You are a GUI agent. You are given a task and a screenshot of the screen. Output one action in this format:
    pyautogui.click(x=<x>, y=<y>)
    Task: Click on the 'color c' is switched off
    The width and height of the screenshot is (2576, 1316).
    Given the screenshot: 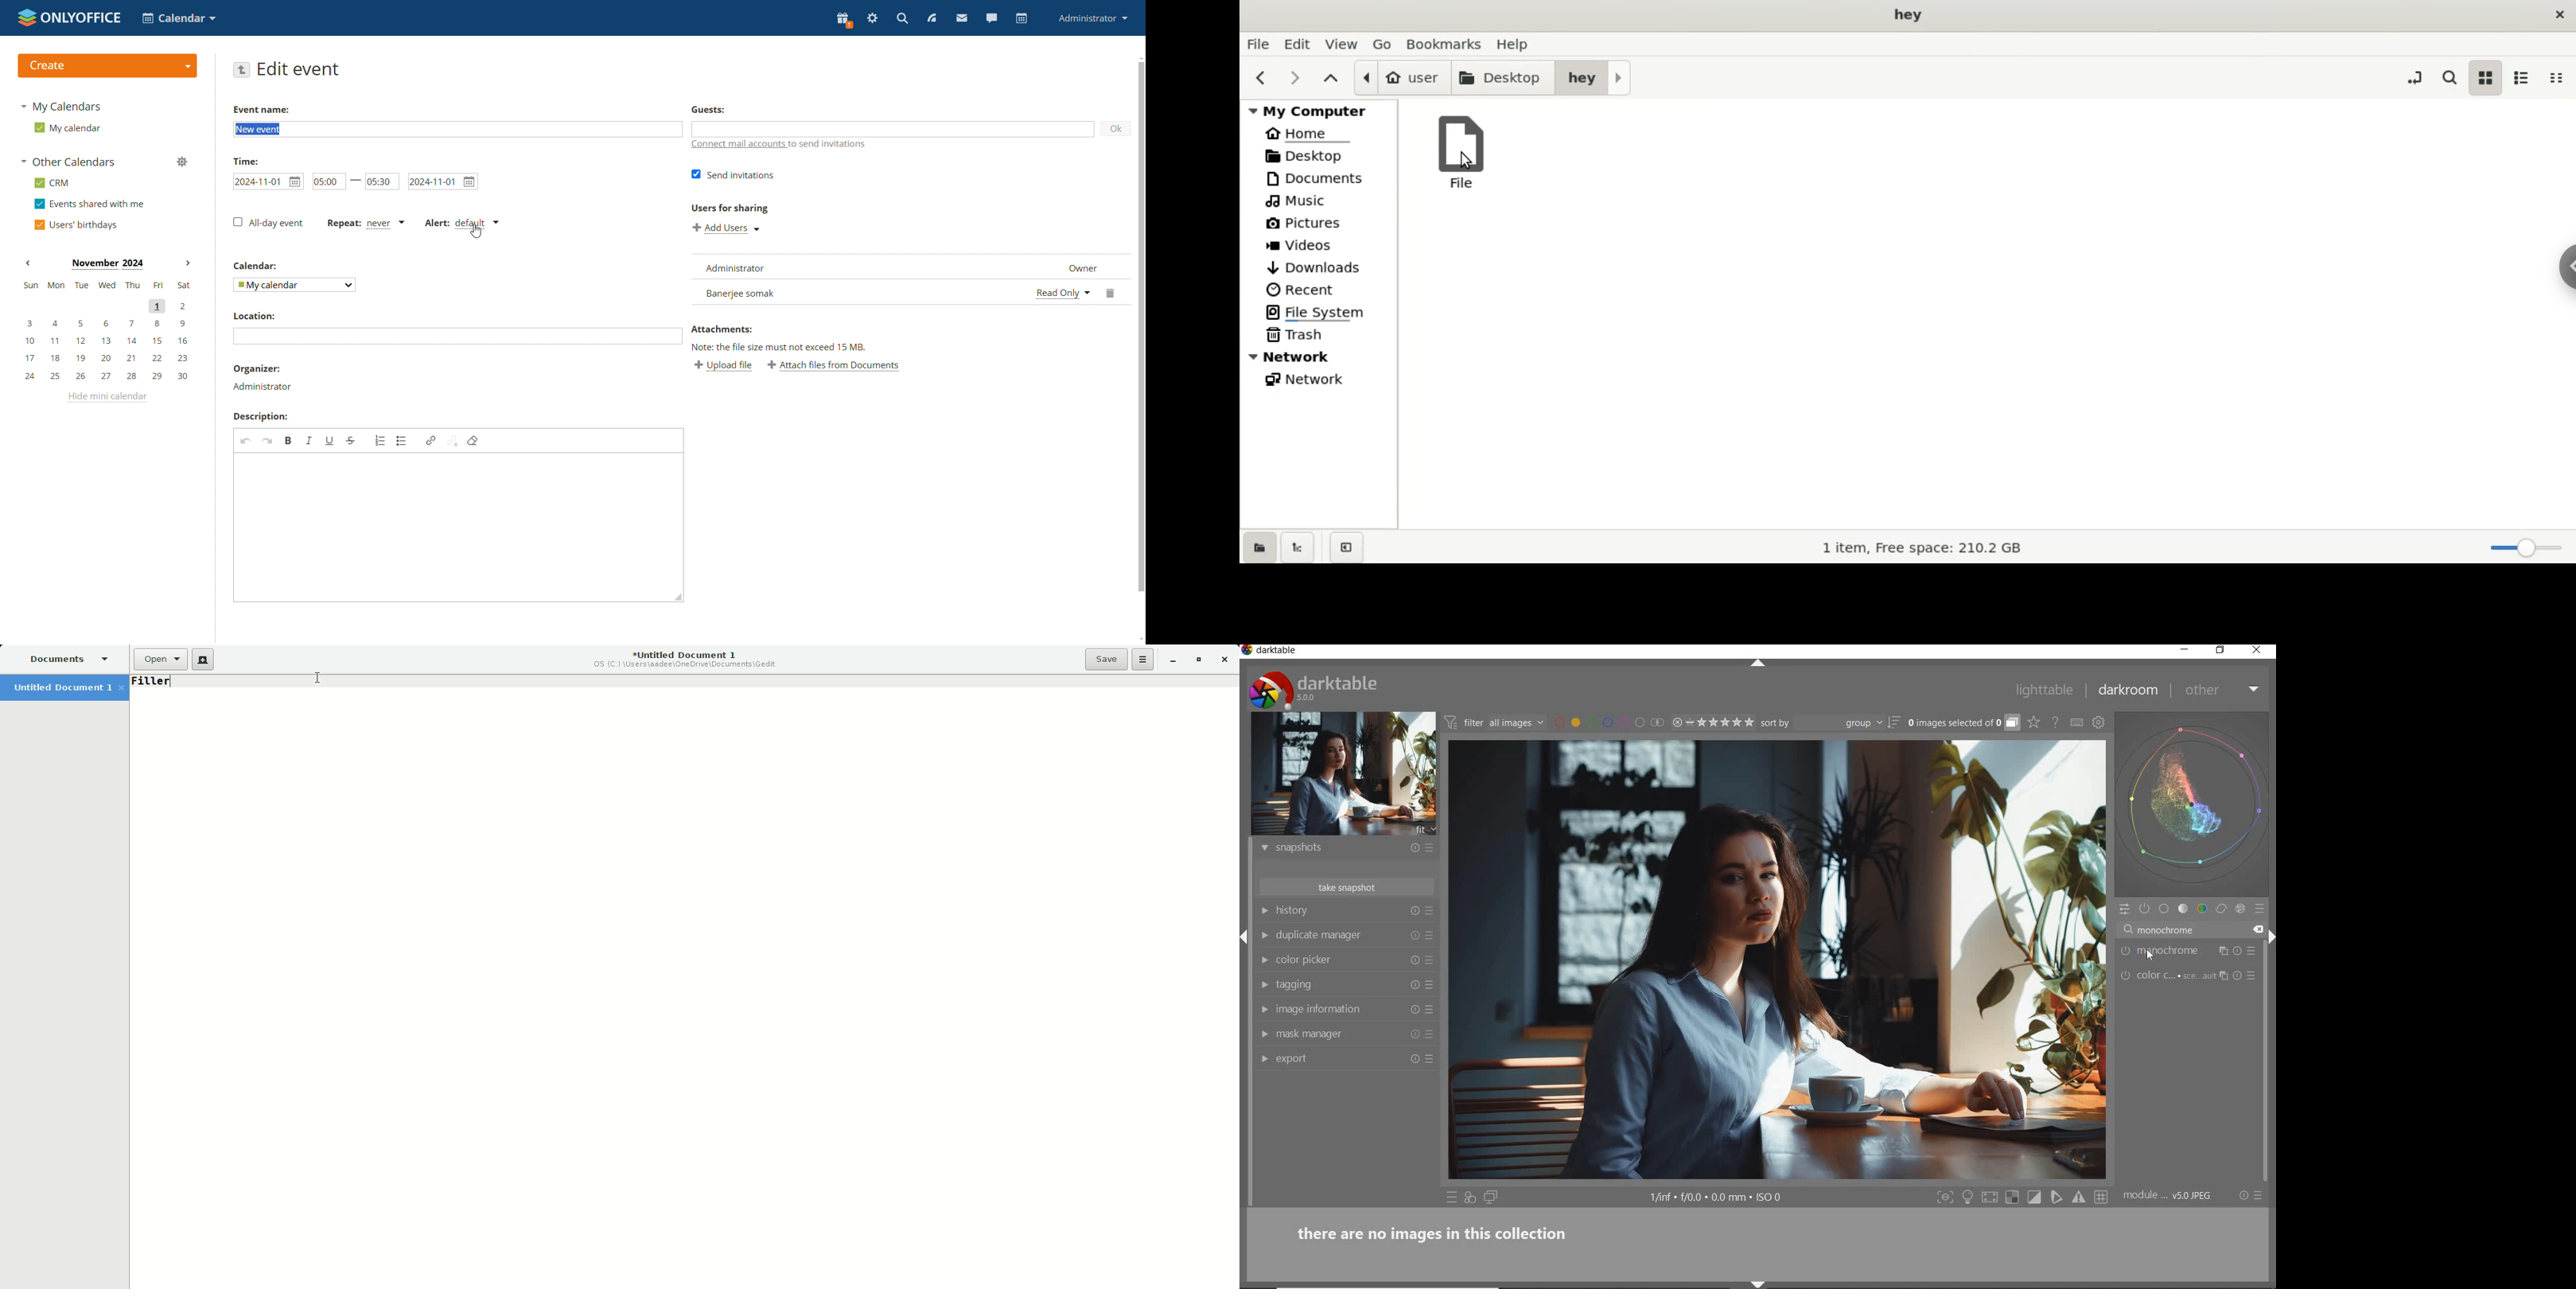 What is the action you would take?
    pyautogui.click(x=2126, y=975)
    